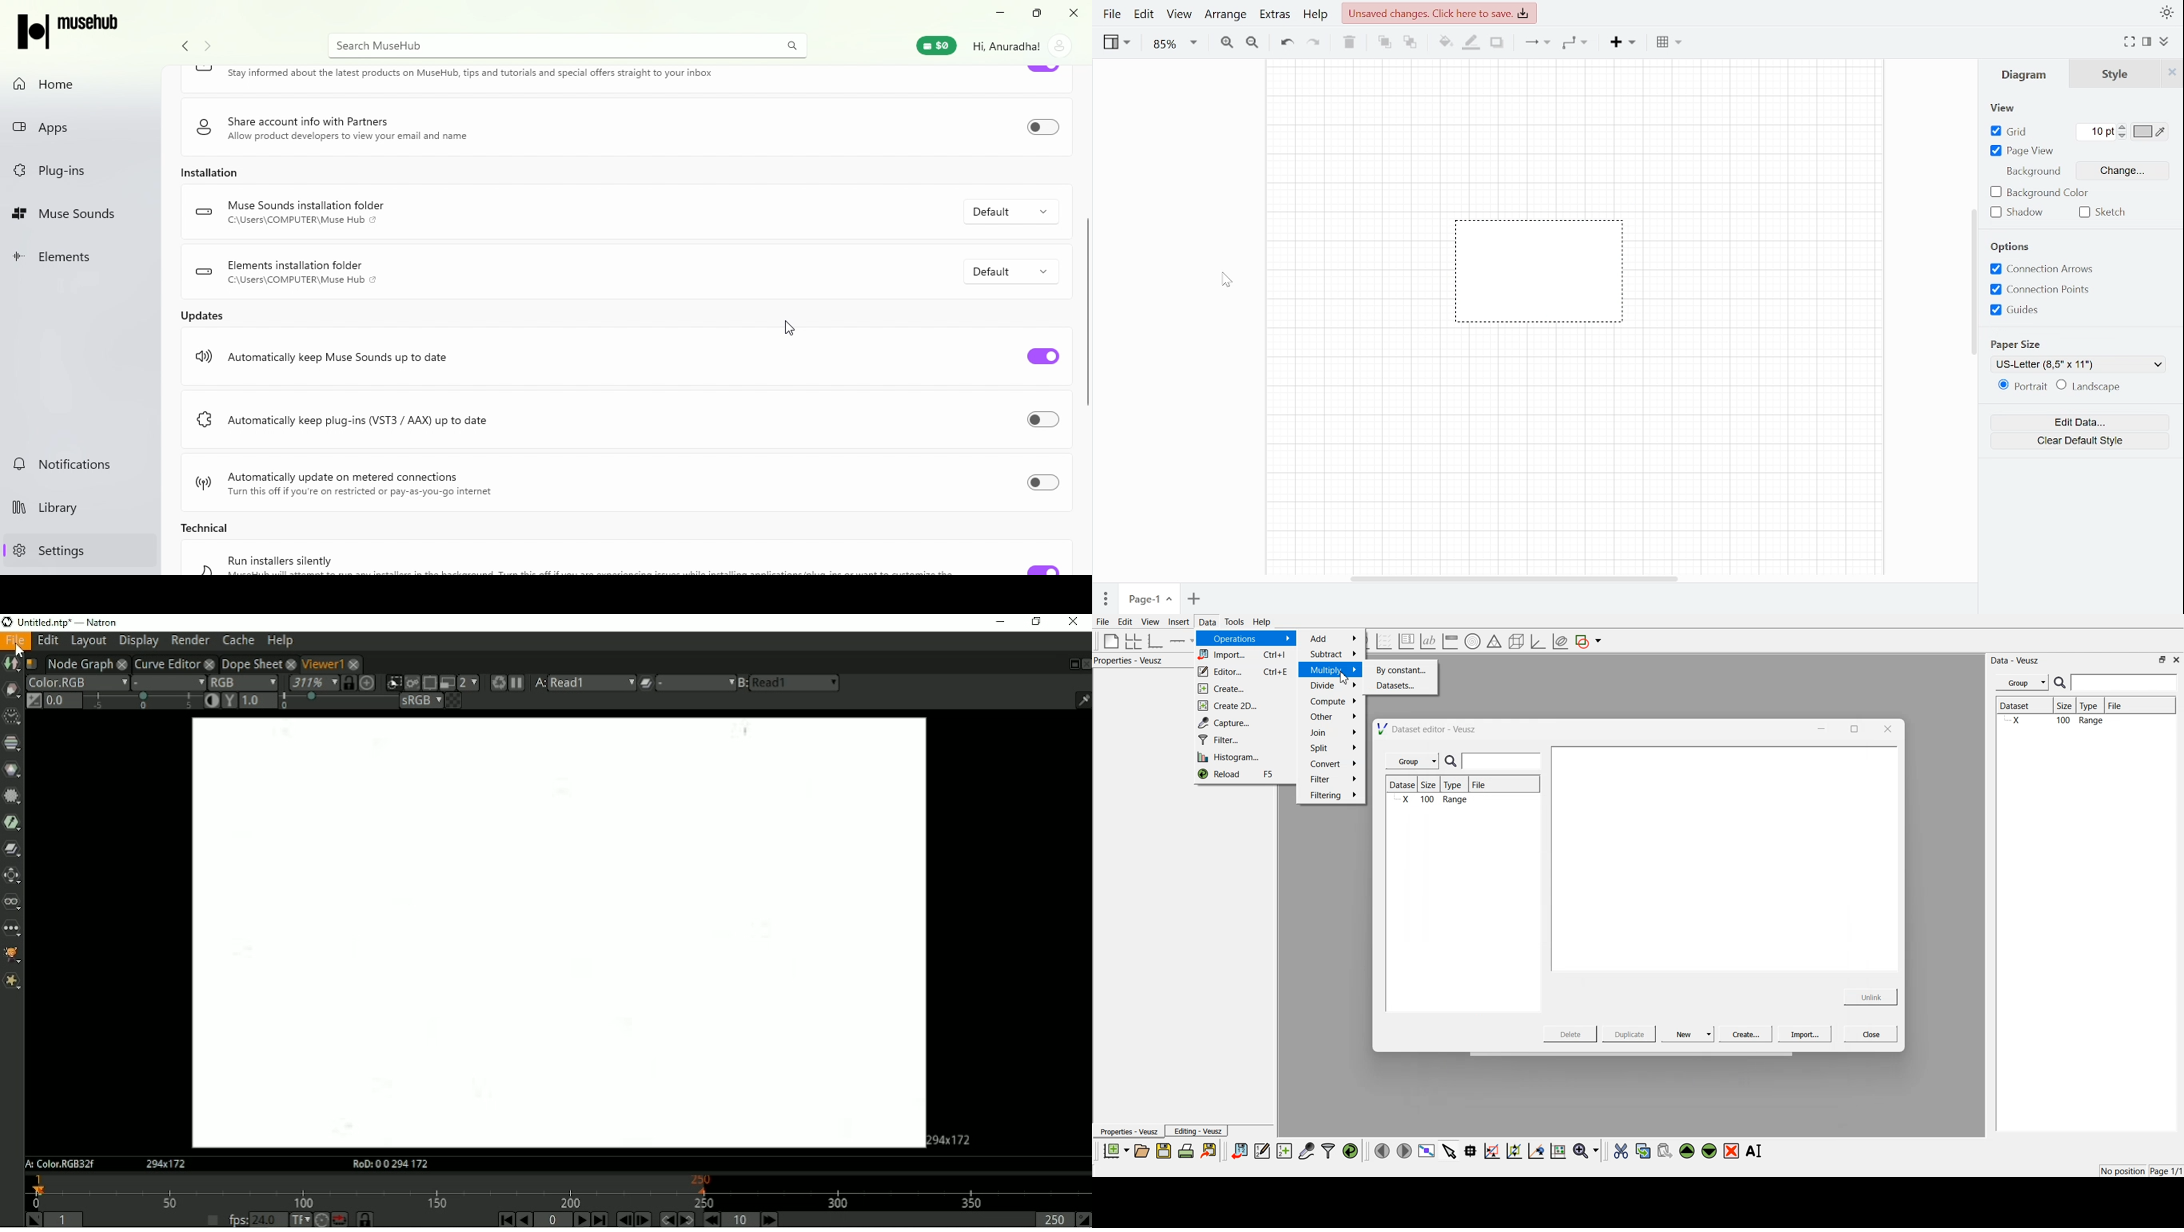 This screenshot has height=1232, width=2184. I want to click on recenter the graph axes, so click(1536, 1150).